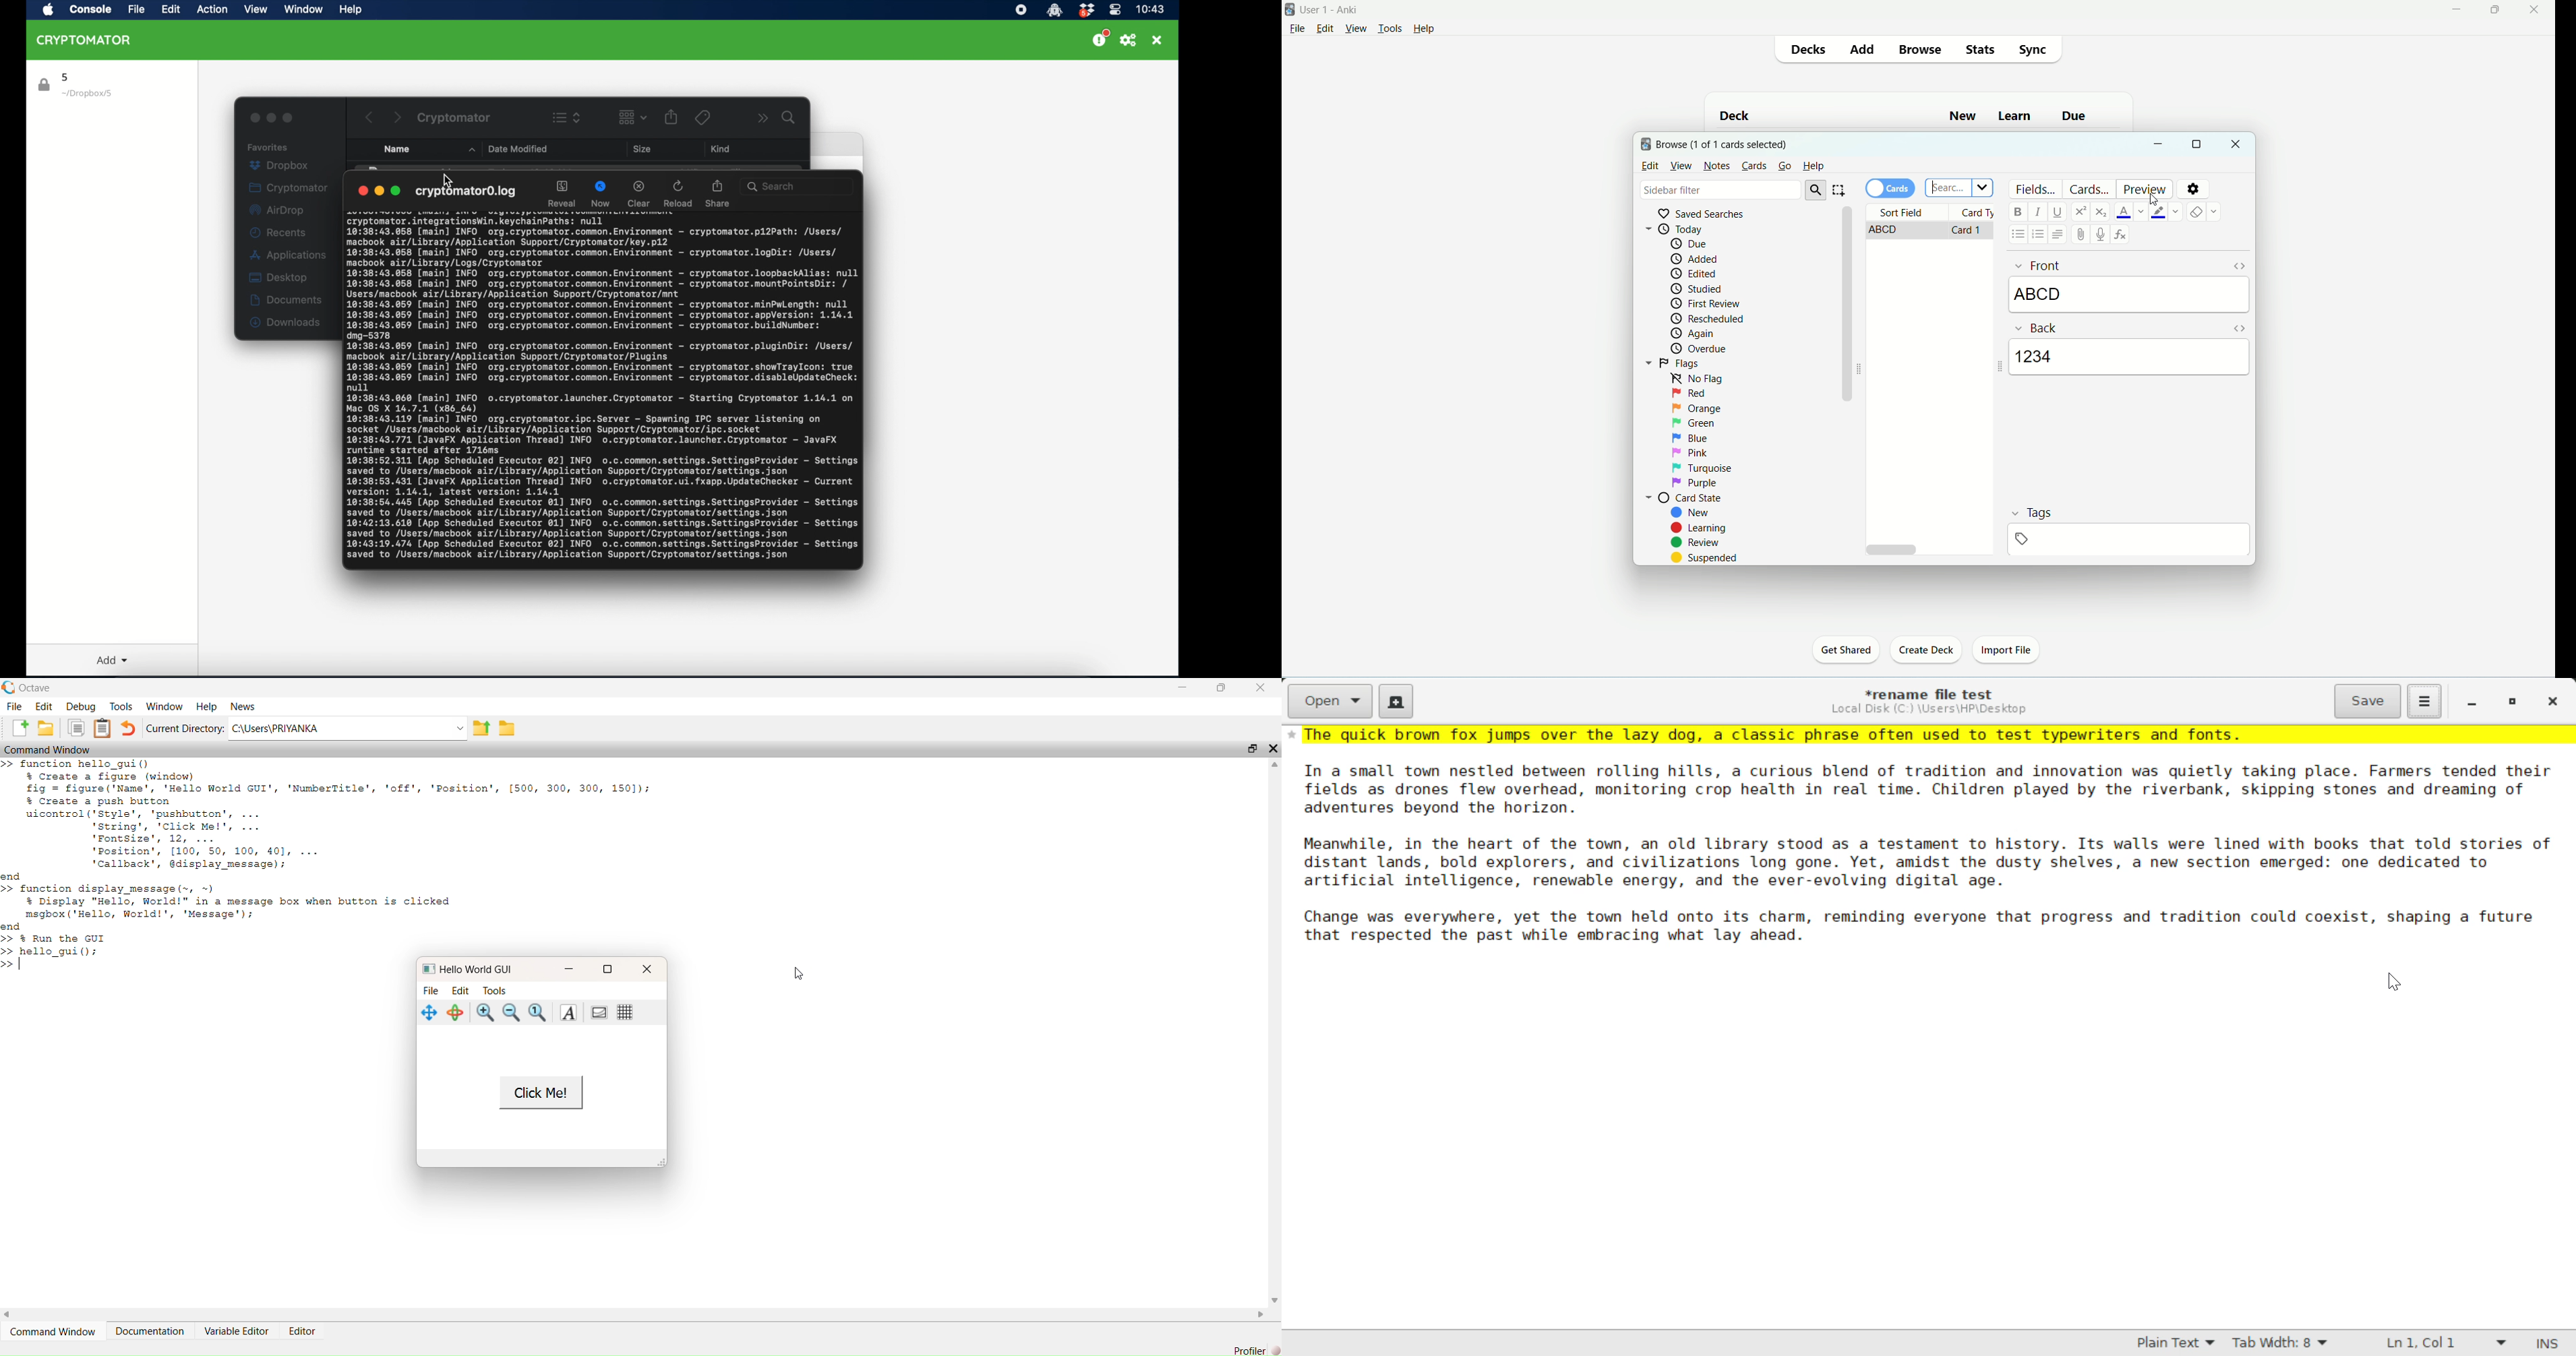  I want to click on preview, so click(2147, 189).